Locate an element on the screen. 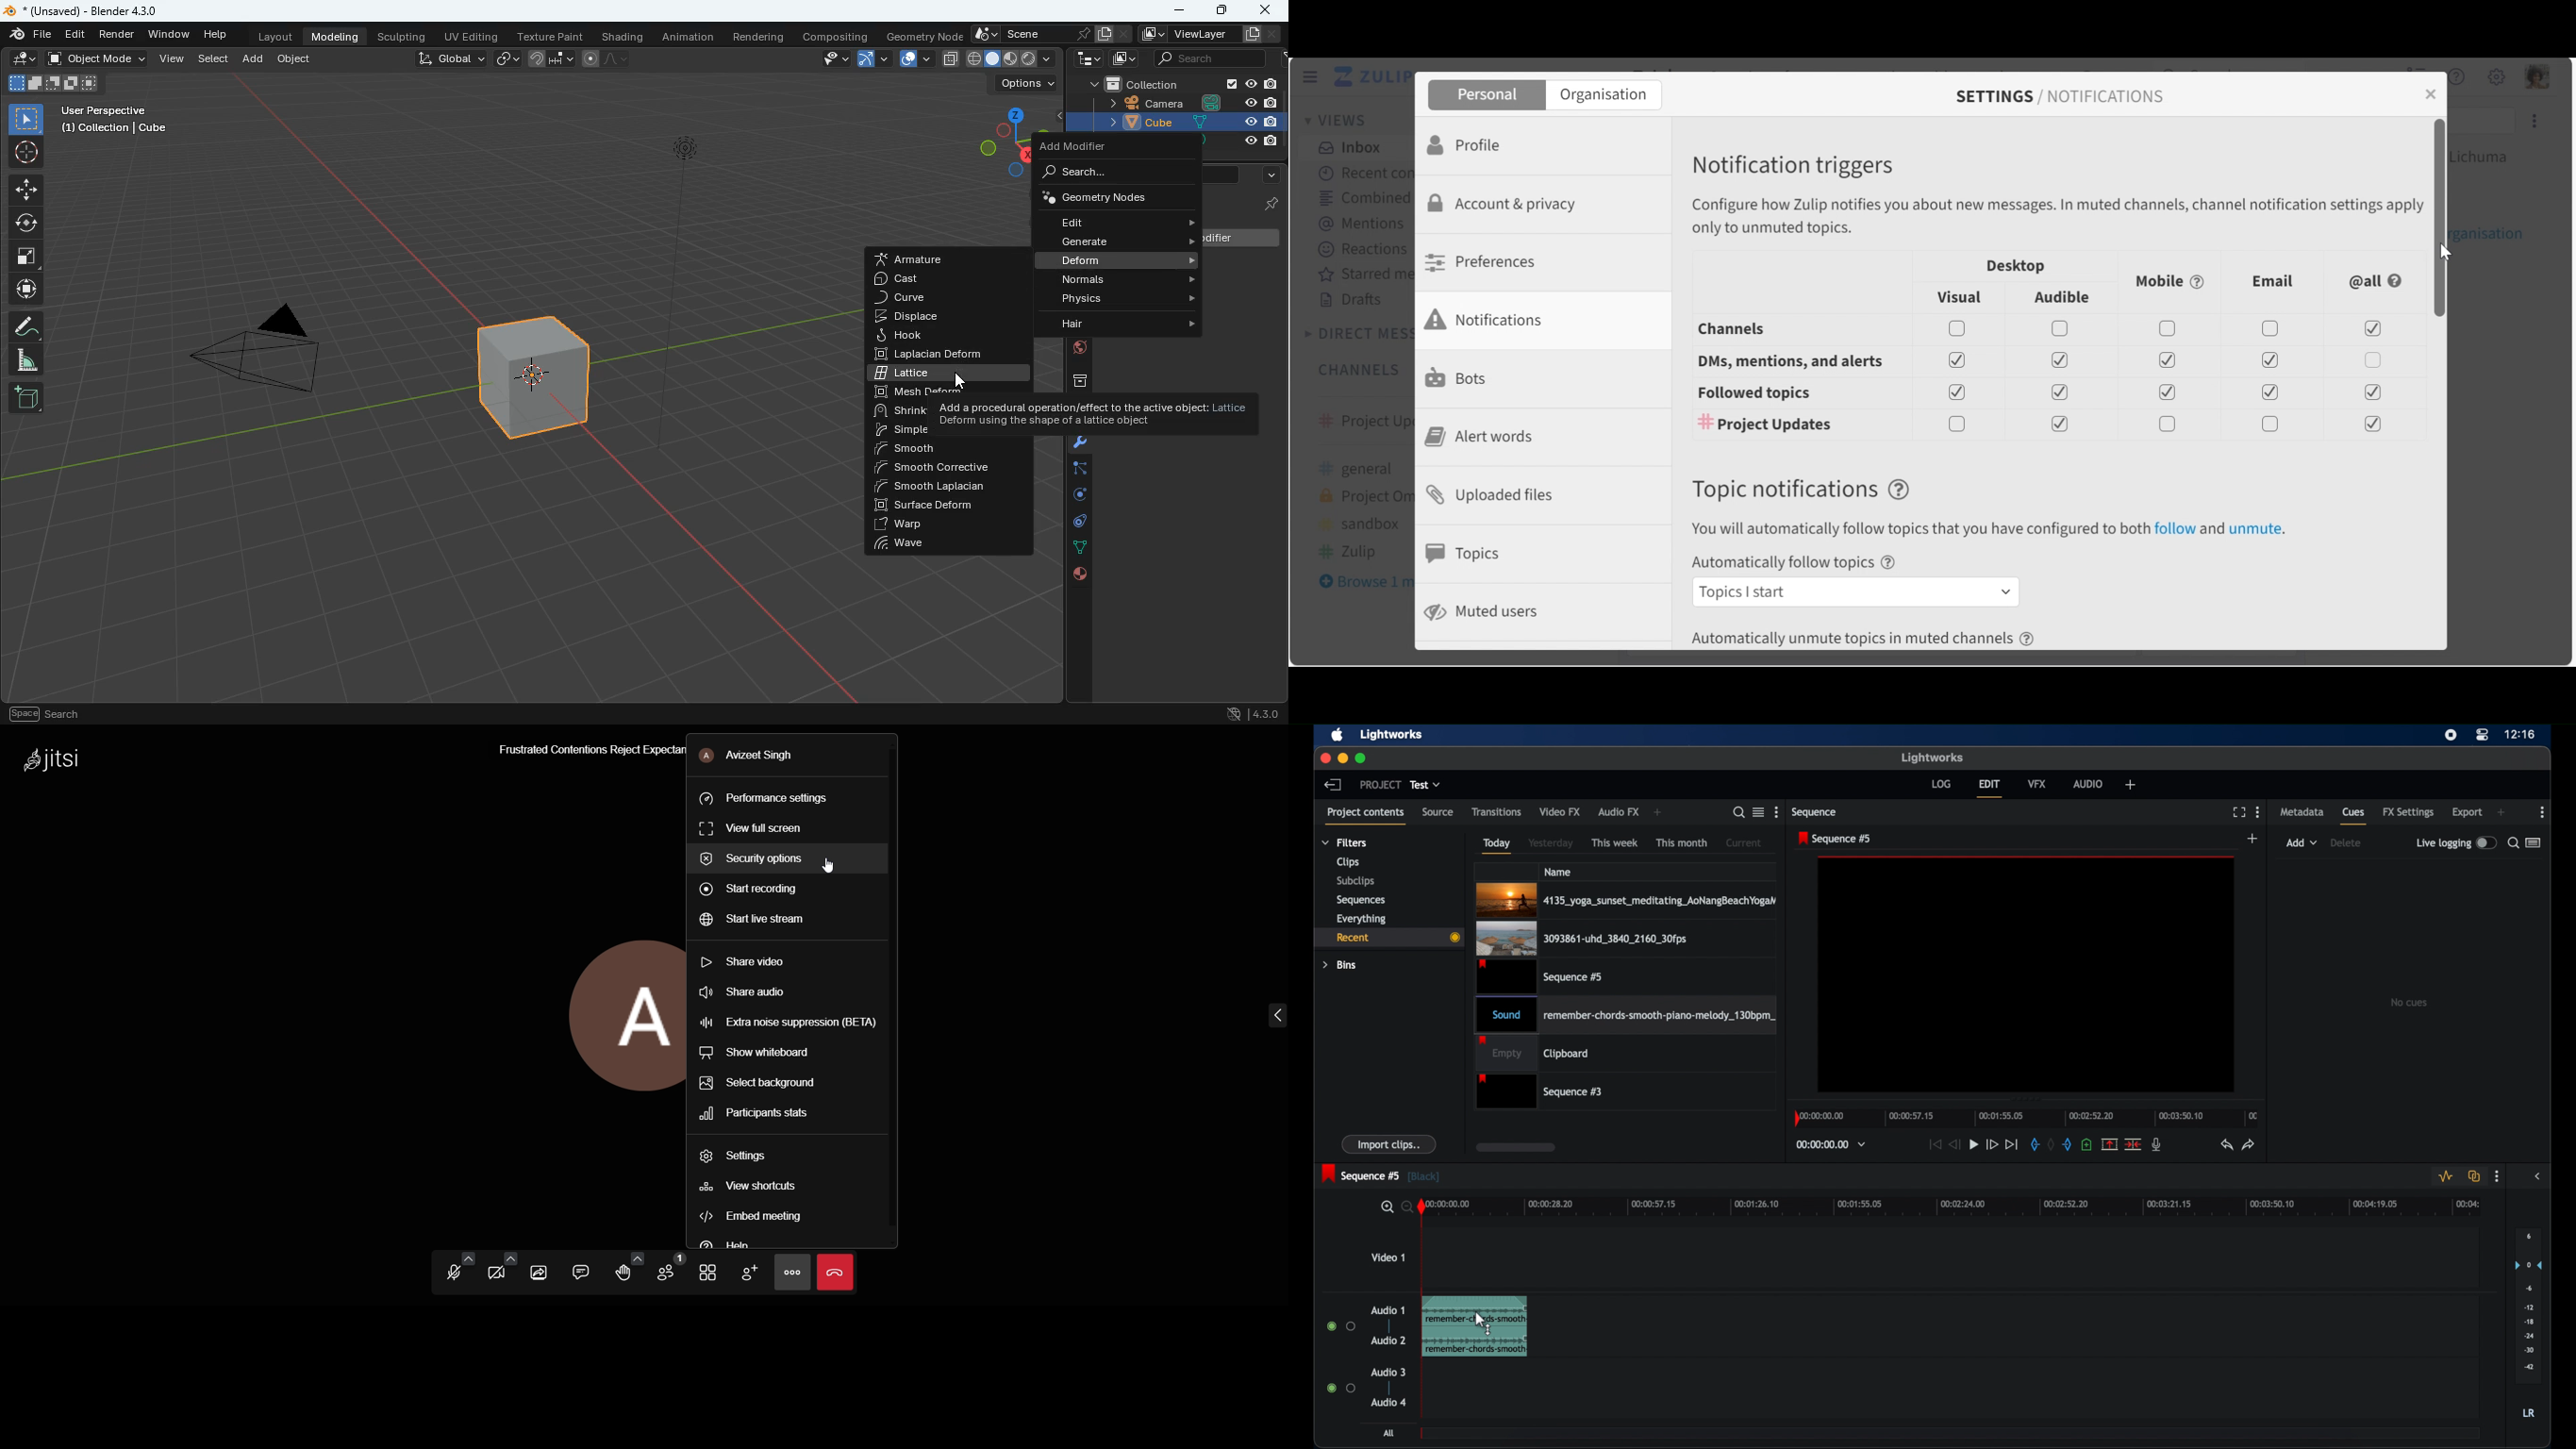 This screenshot has width=2576, height=1456. Settings/Notifications is located at coordinates (2067, 97).